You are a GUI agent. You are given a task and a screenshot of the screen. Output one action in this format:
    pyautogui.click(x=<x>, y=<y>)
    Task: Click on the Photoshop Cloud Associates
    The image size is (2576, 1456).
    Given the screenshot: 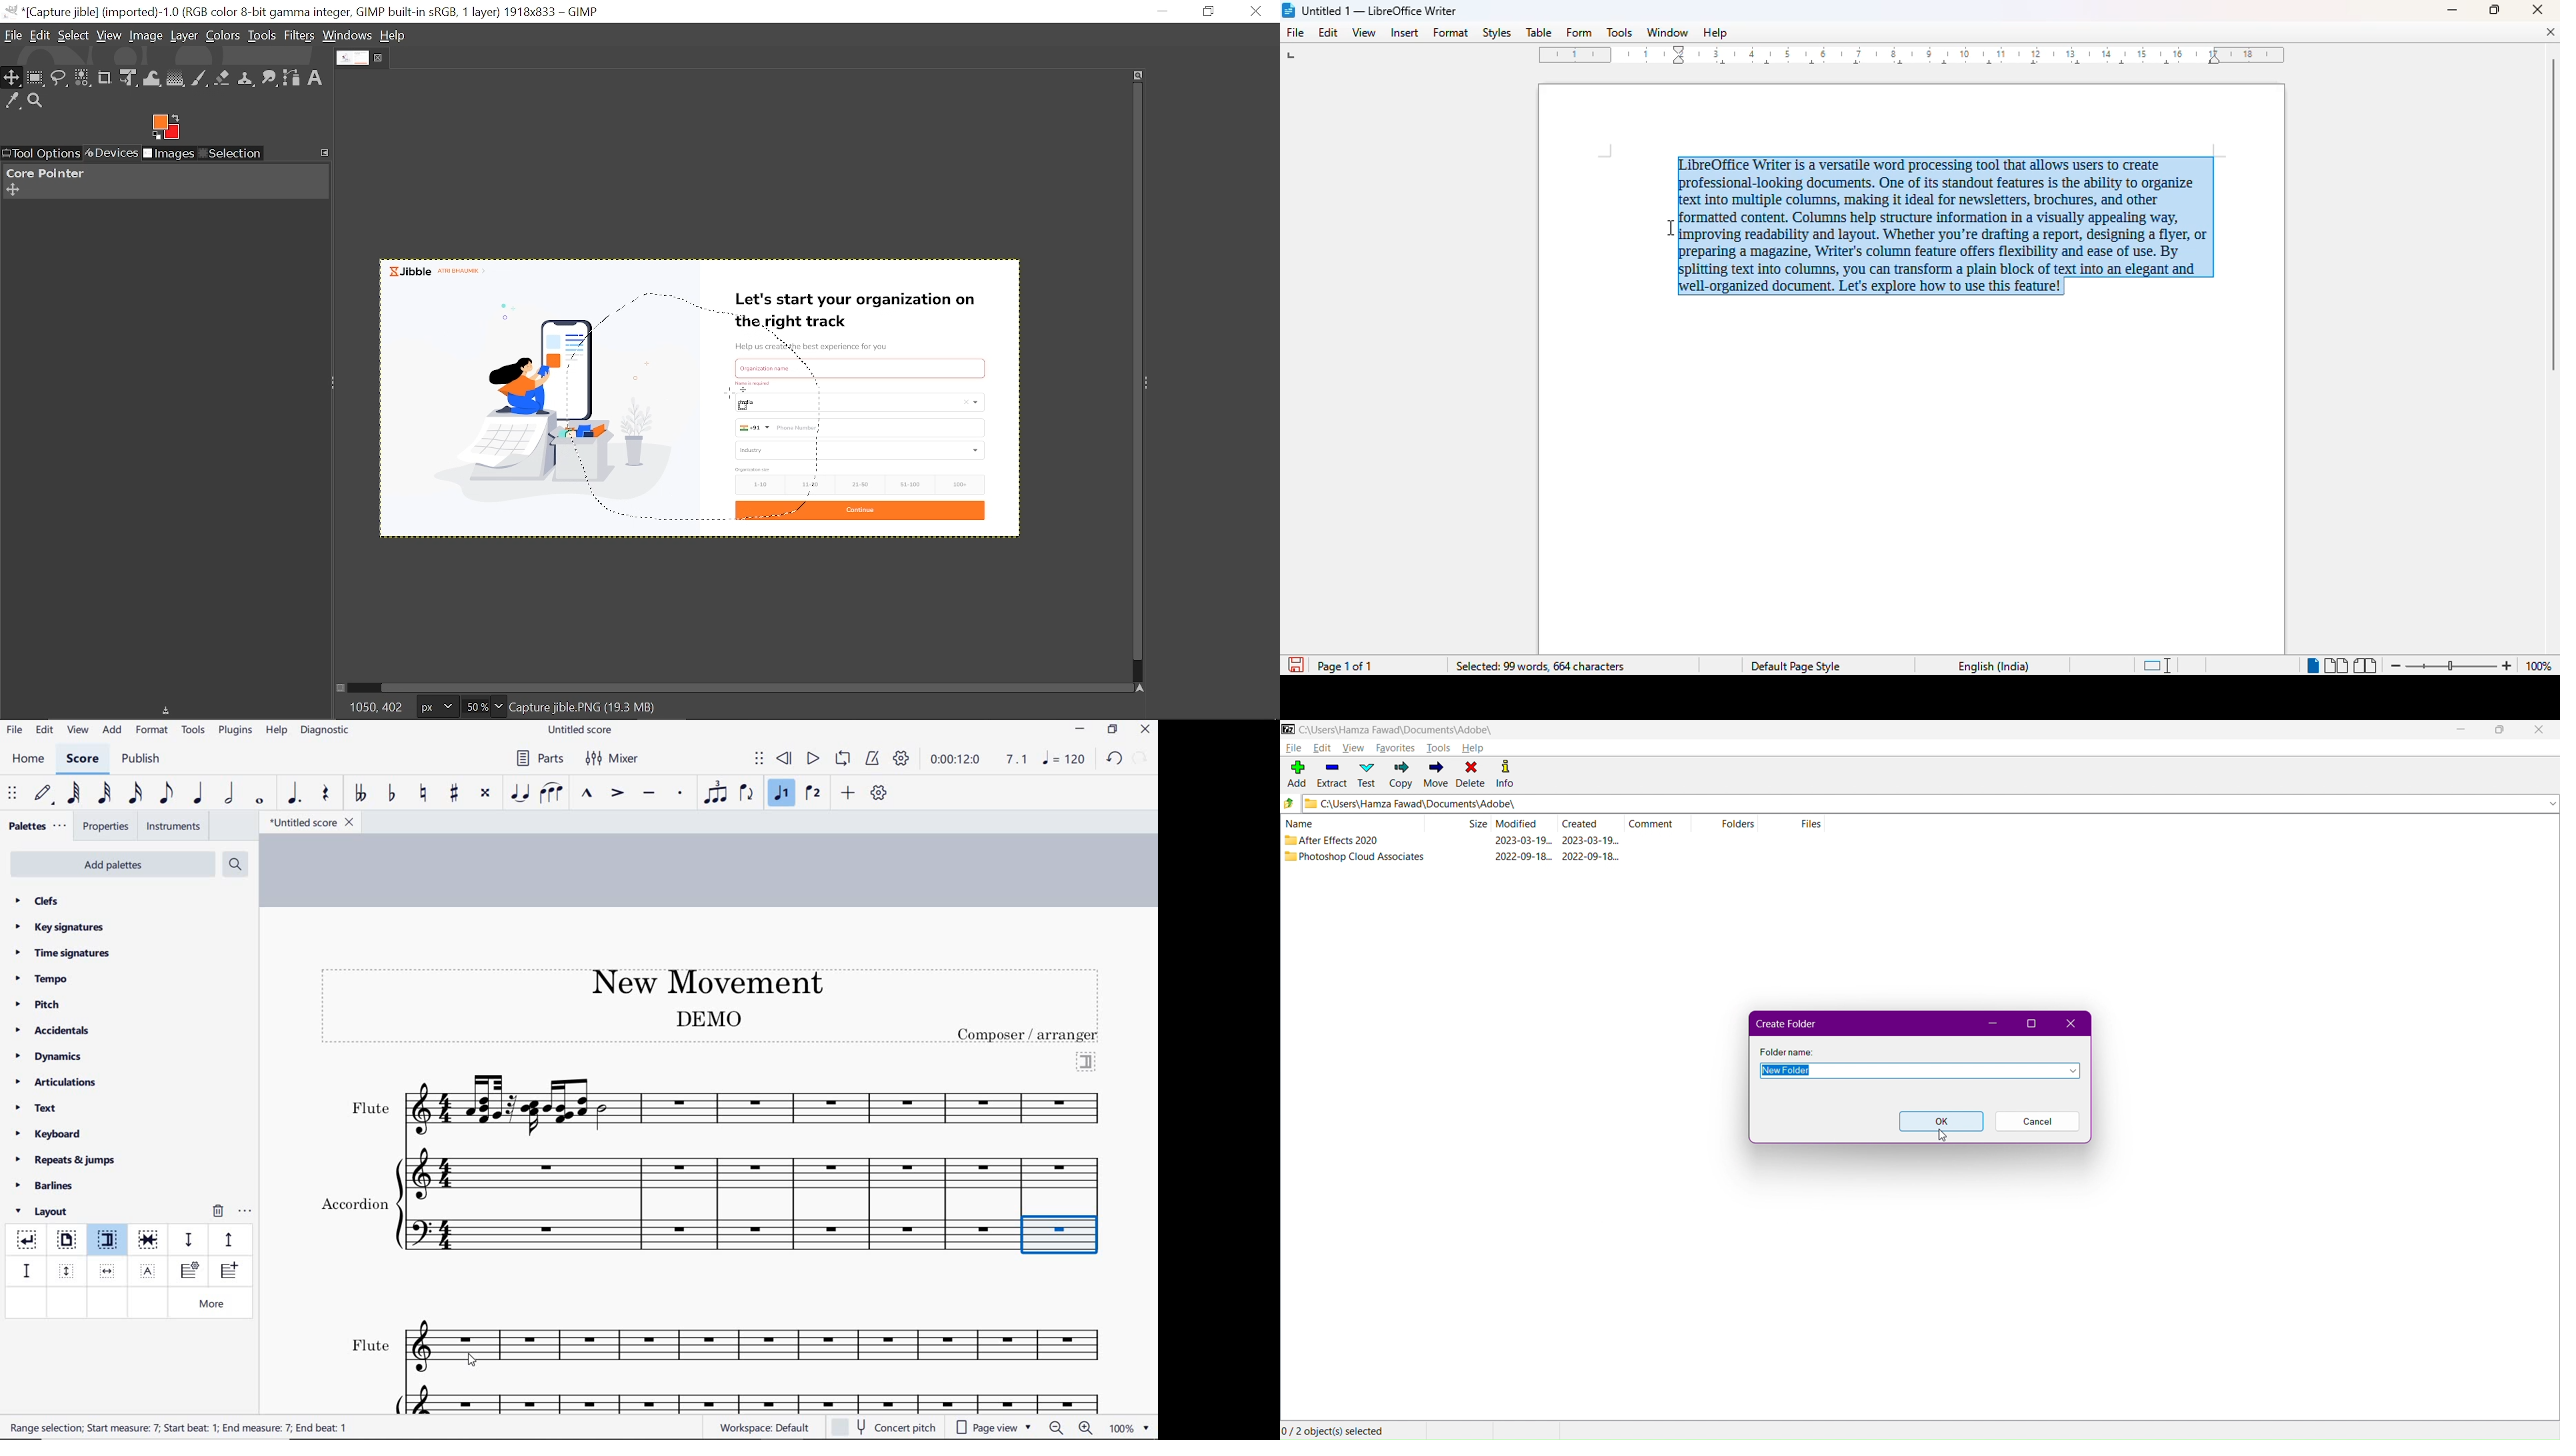 What is the action you would take?
    pyautogui.click(x=1363, y=856)
    